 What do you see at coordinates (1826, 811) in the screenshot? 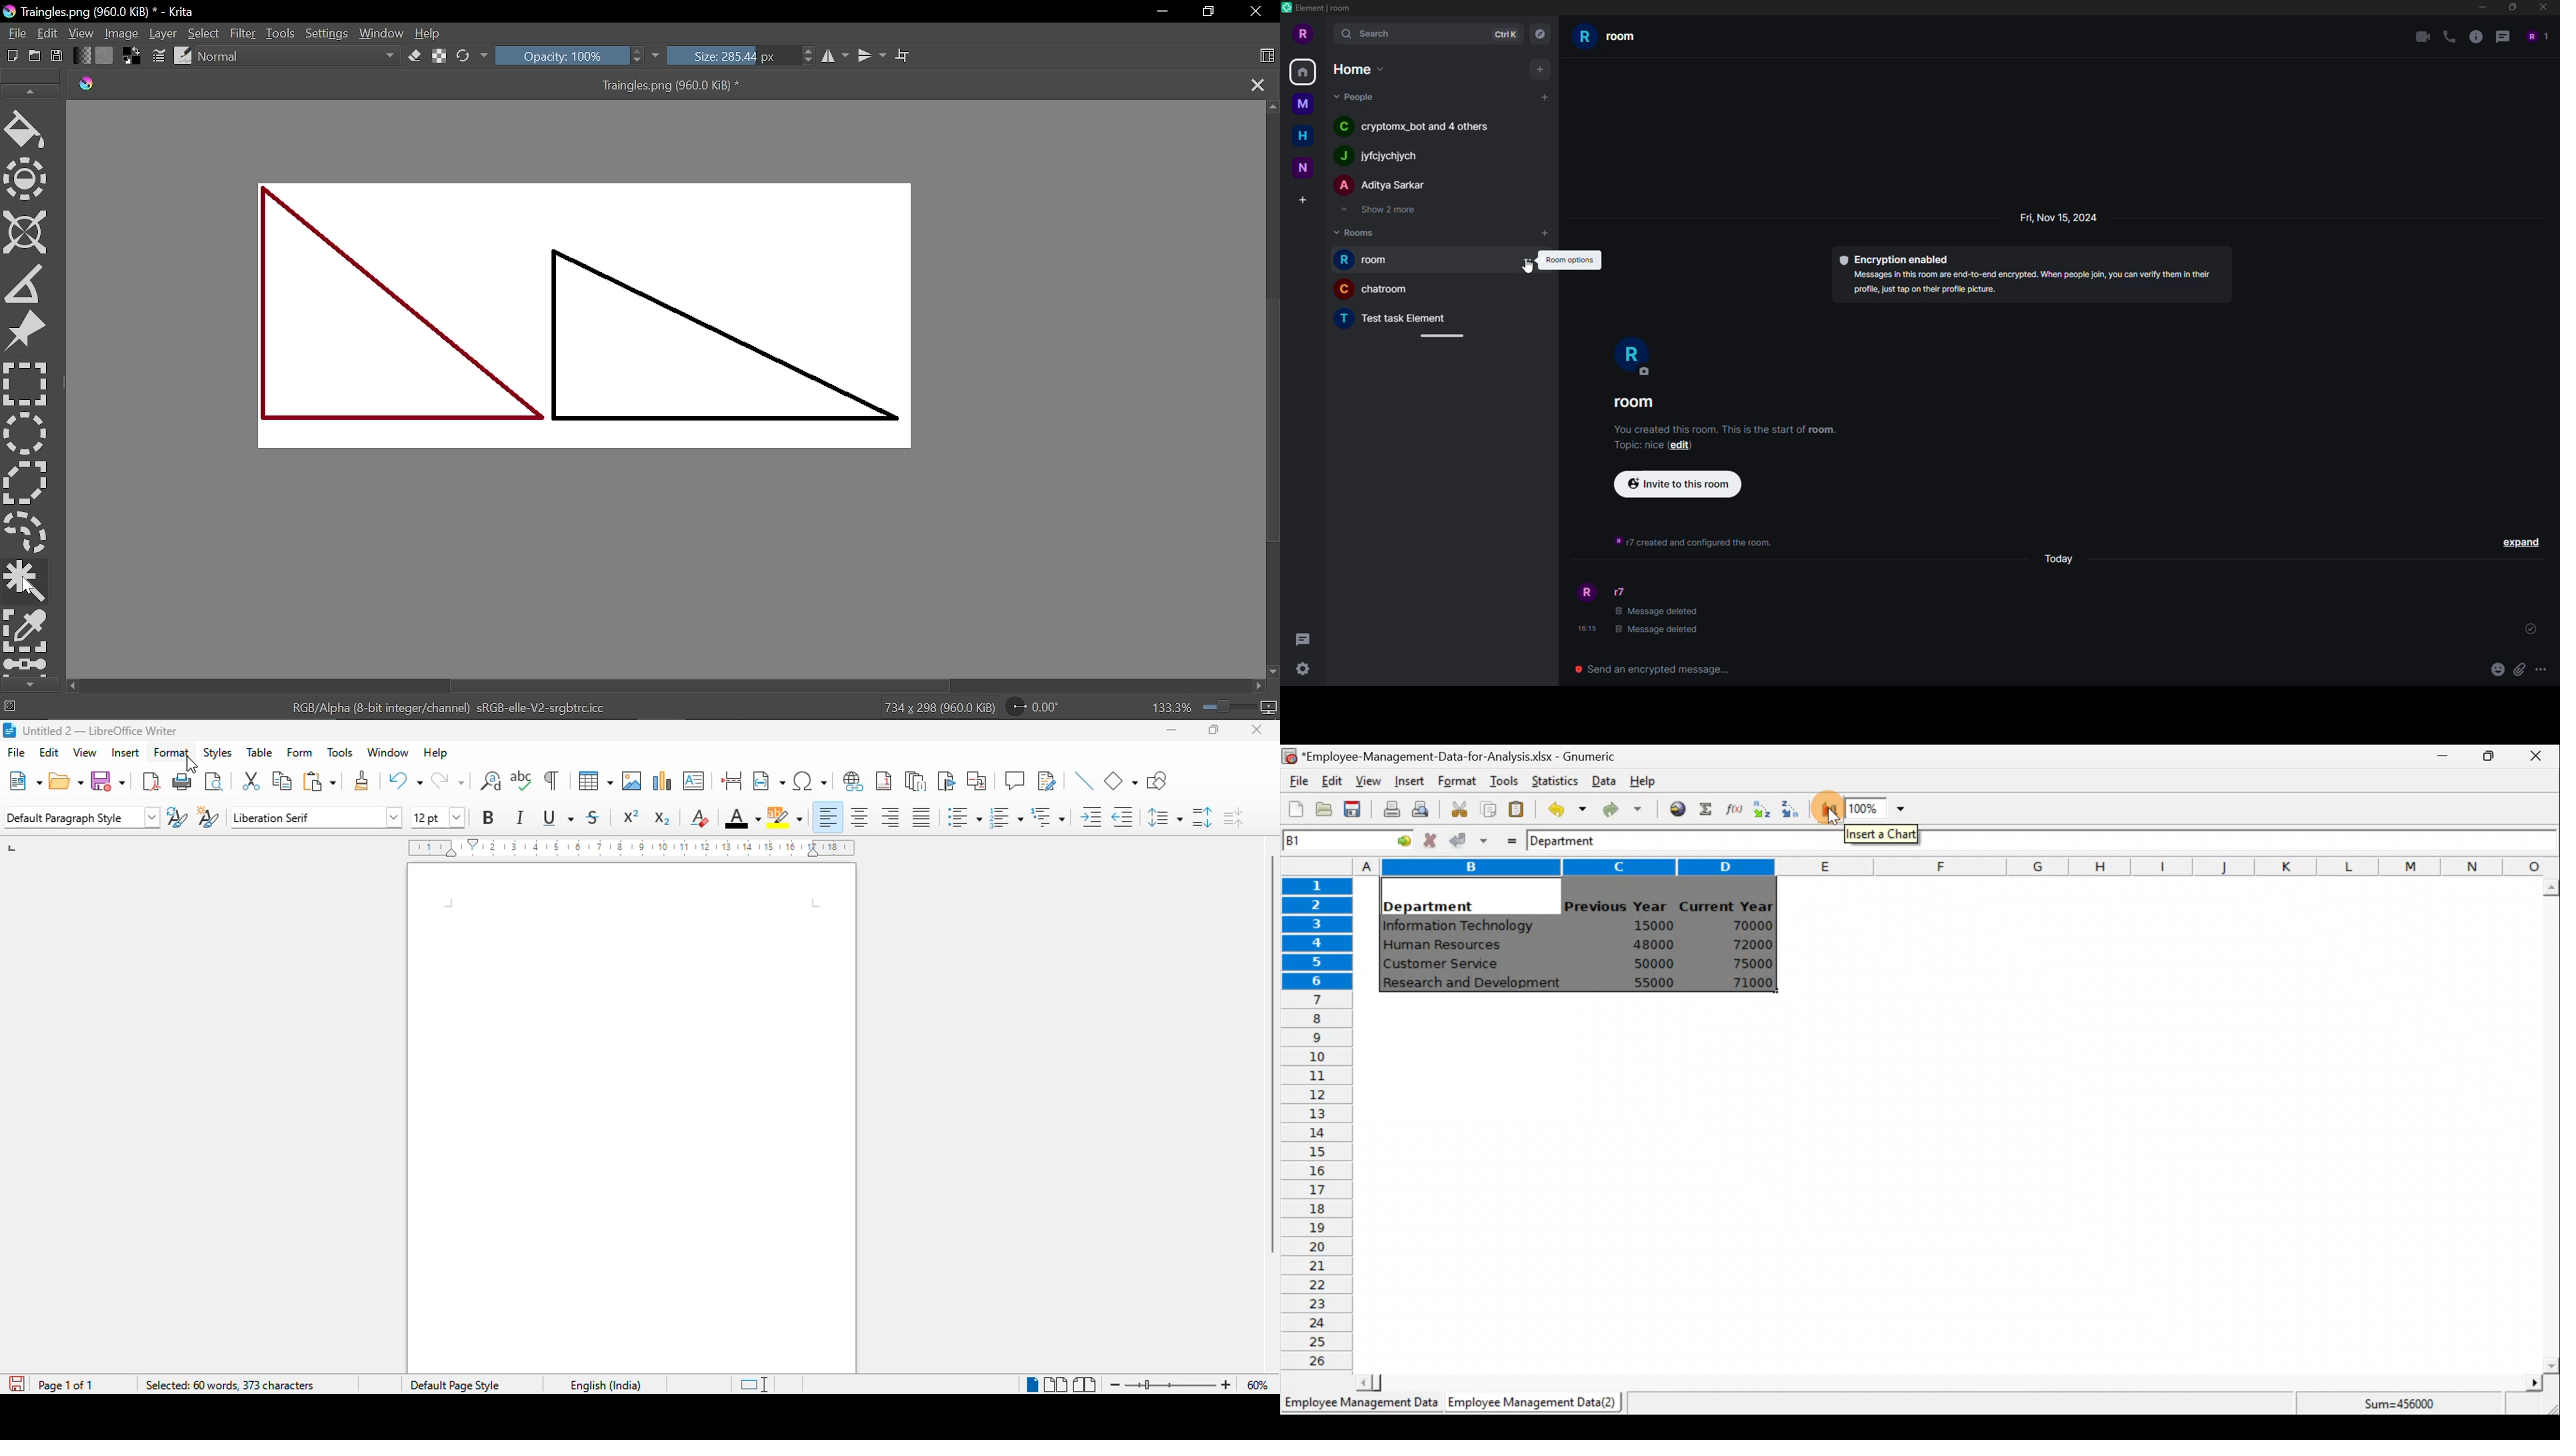
I see `Insert a chart` at bounding box center [1826, 811].